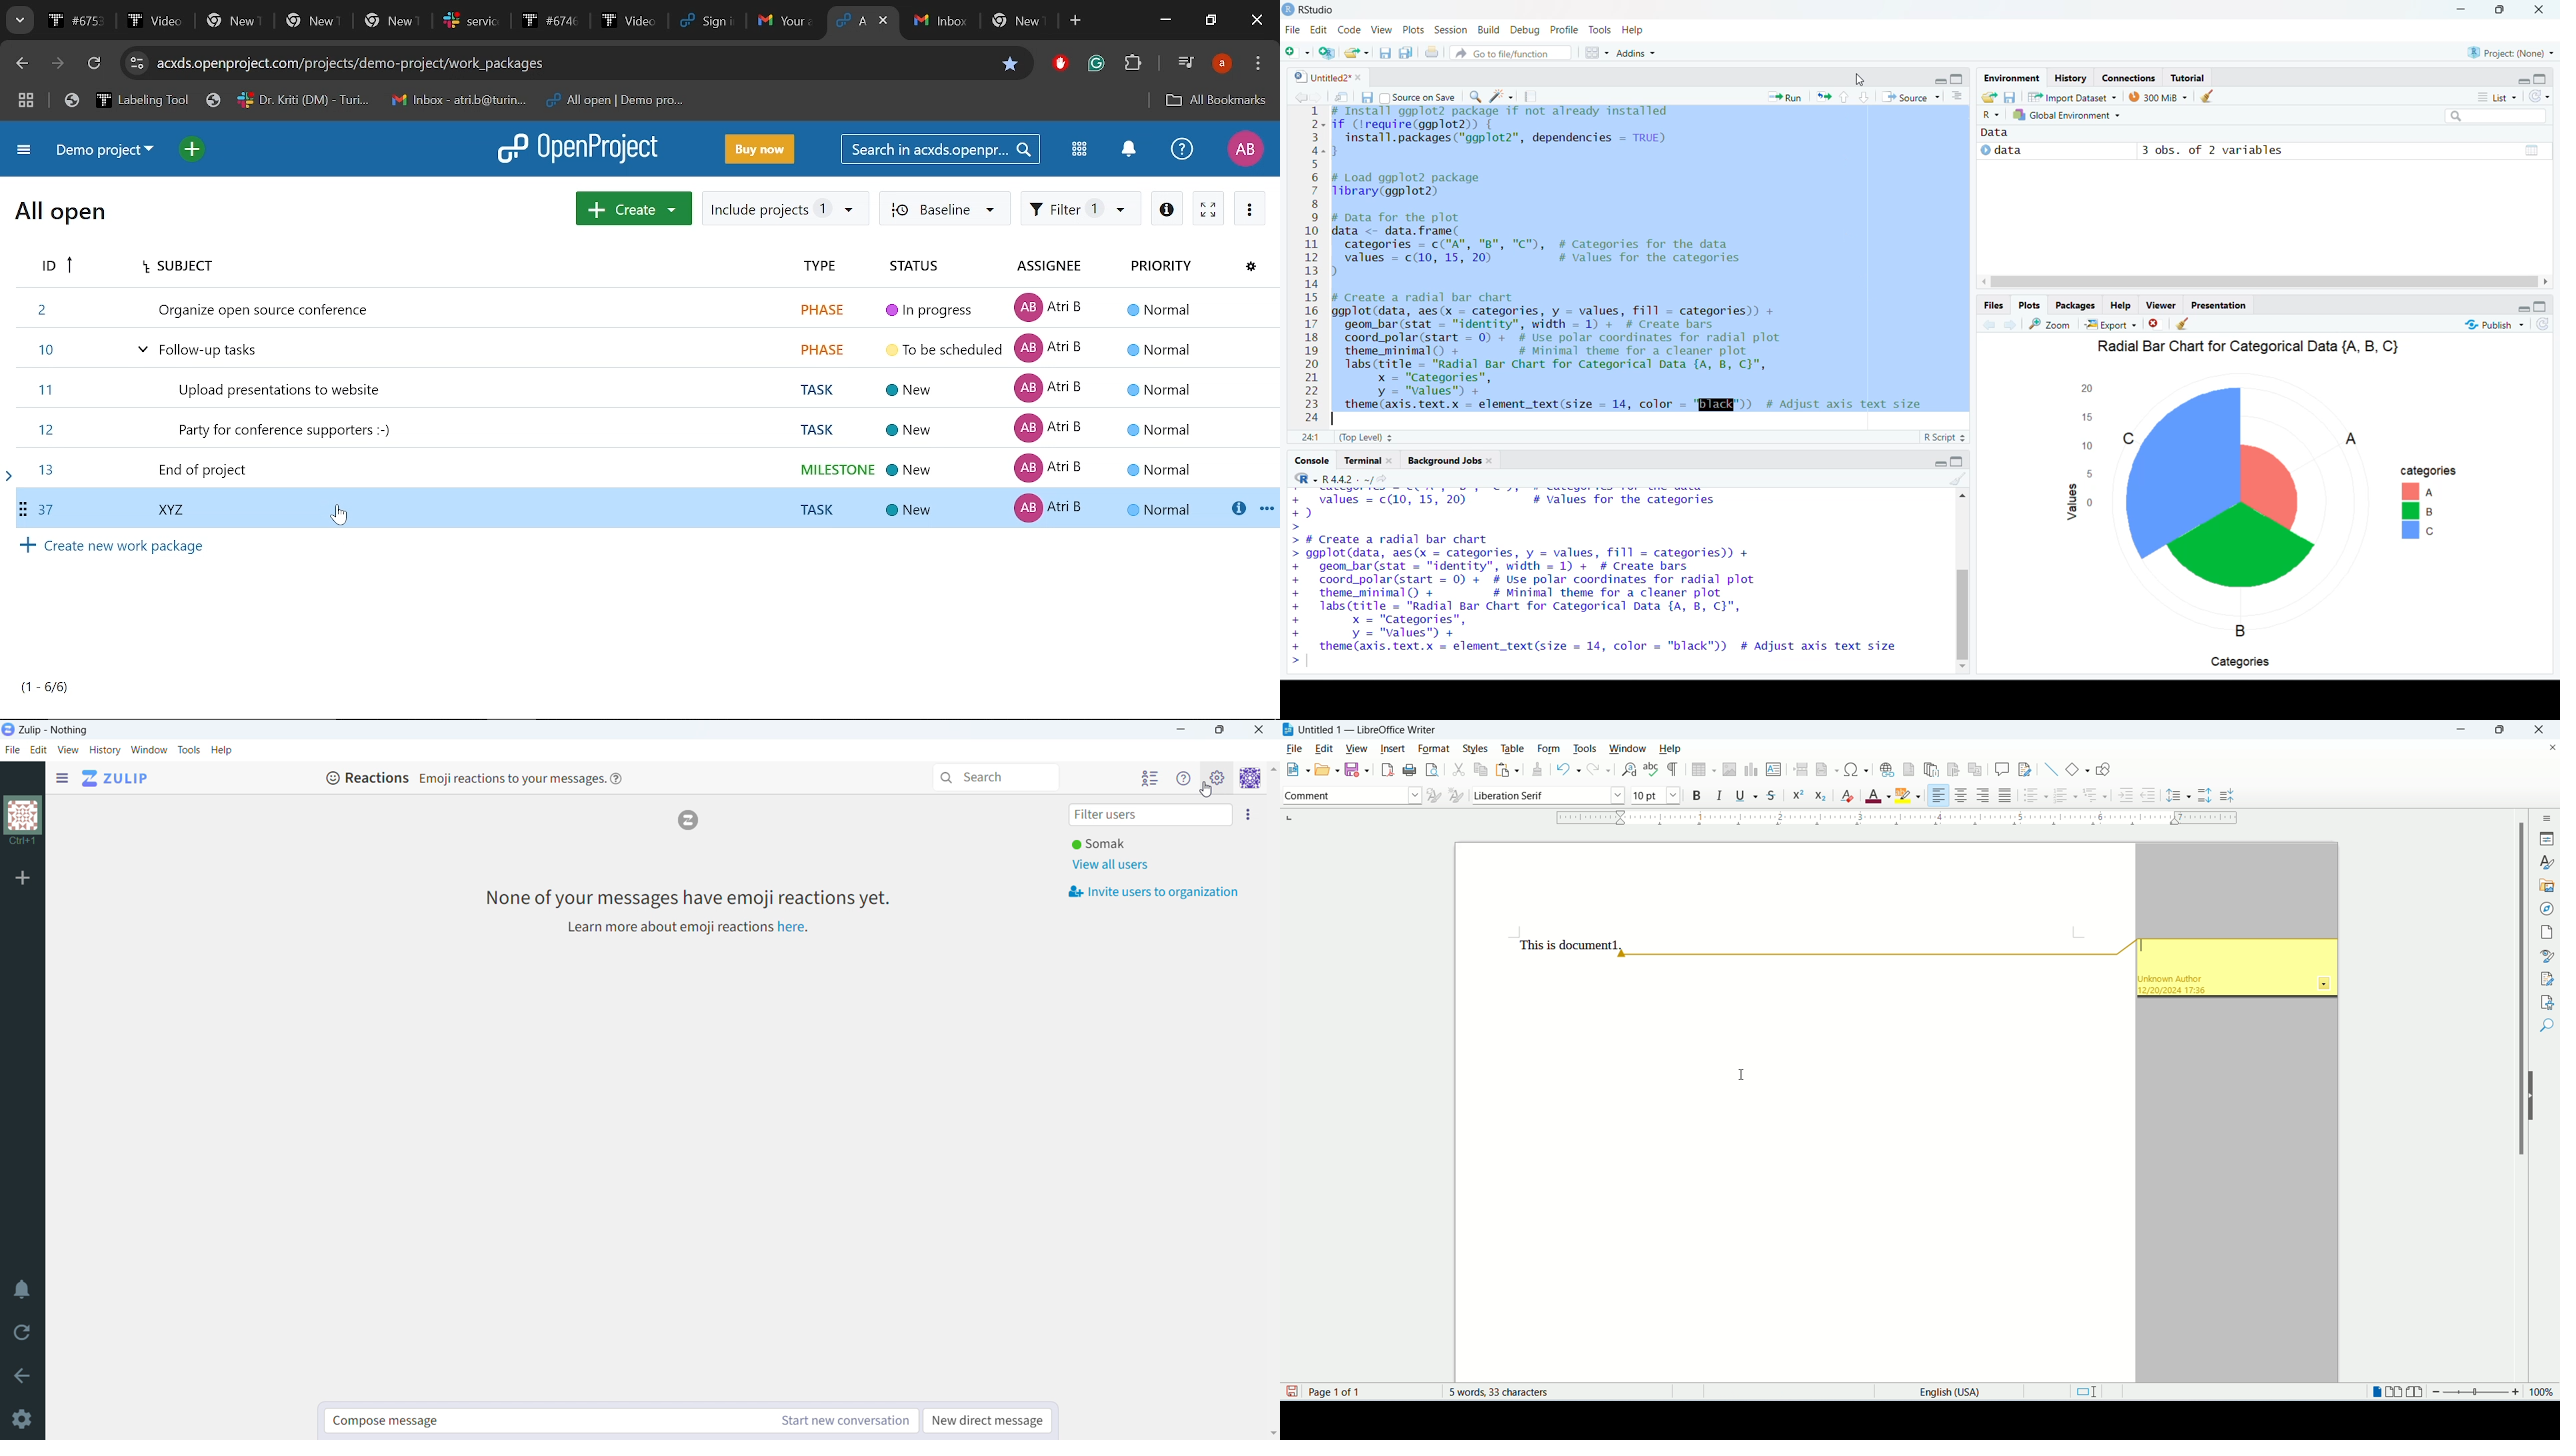 Image resolution: width=2576 pixels, height=1456 pixels. What do you see at coordinates (1859, 77) in the screenshot?
I see `cursor` at bounding box center [1859, 77].